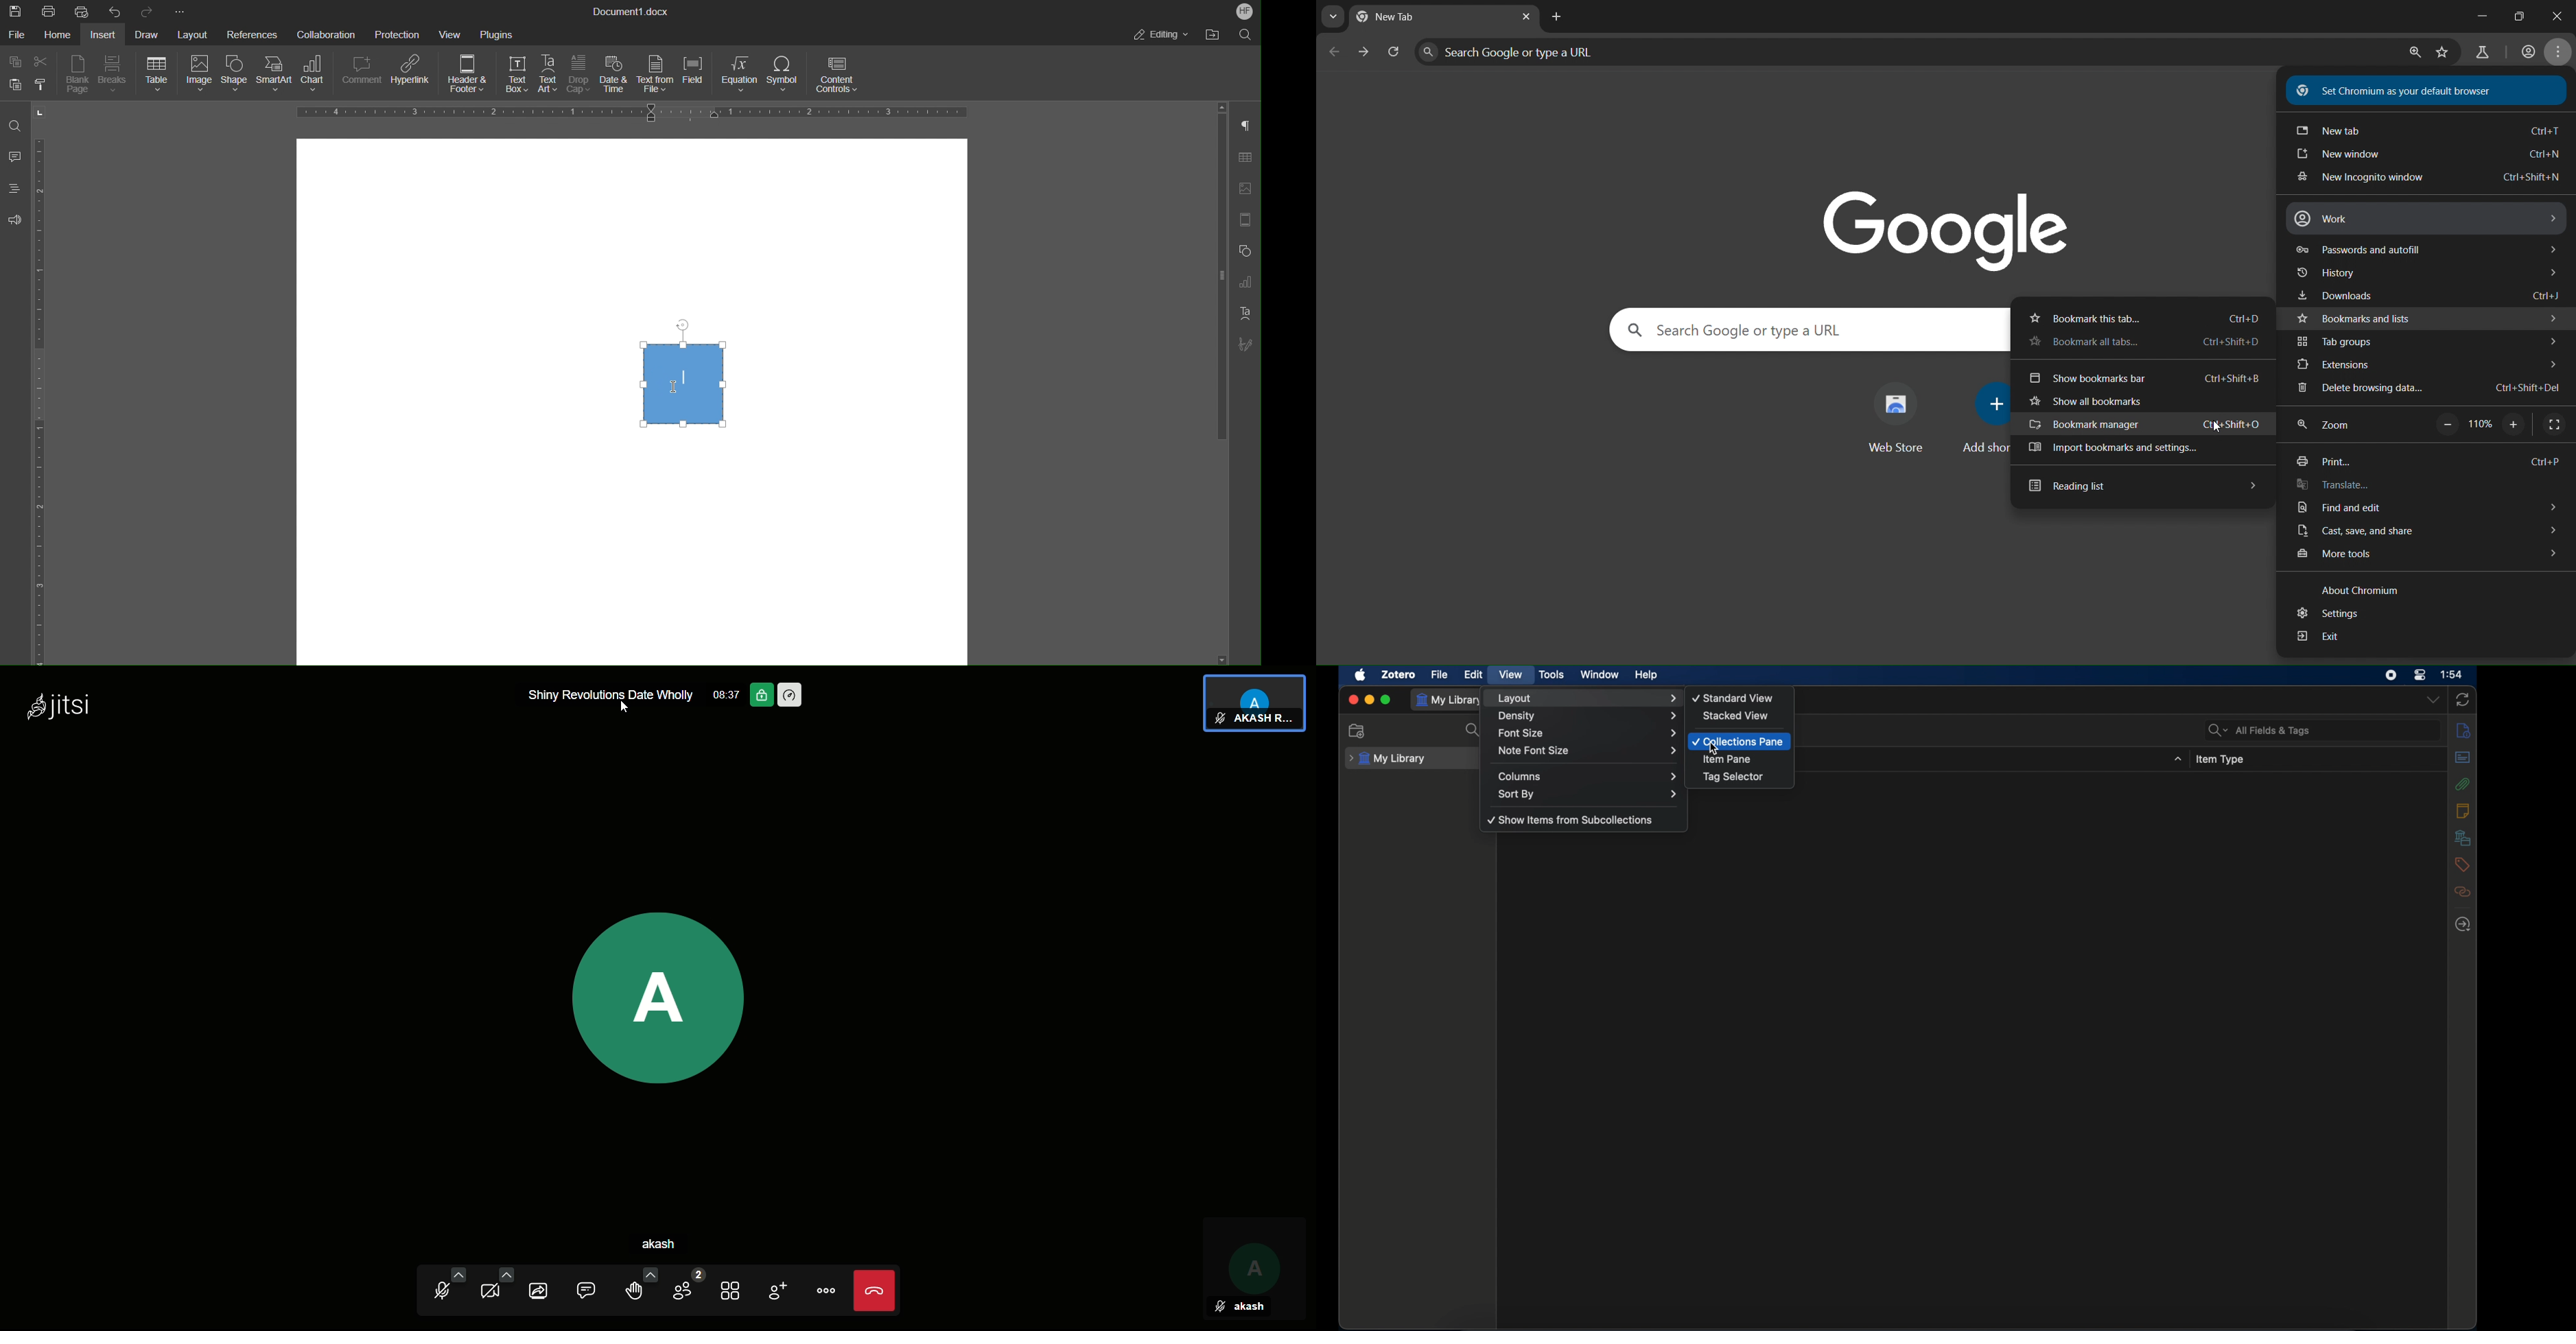  I want to click on Chart, so click(318, 76).